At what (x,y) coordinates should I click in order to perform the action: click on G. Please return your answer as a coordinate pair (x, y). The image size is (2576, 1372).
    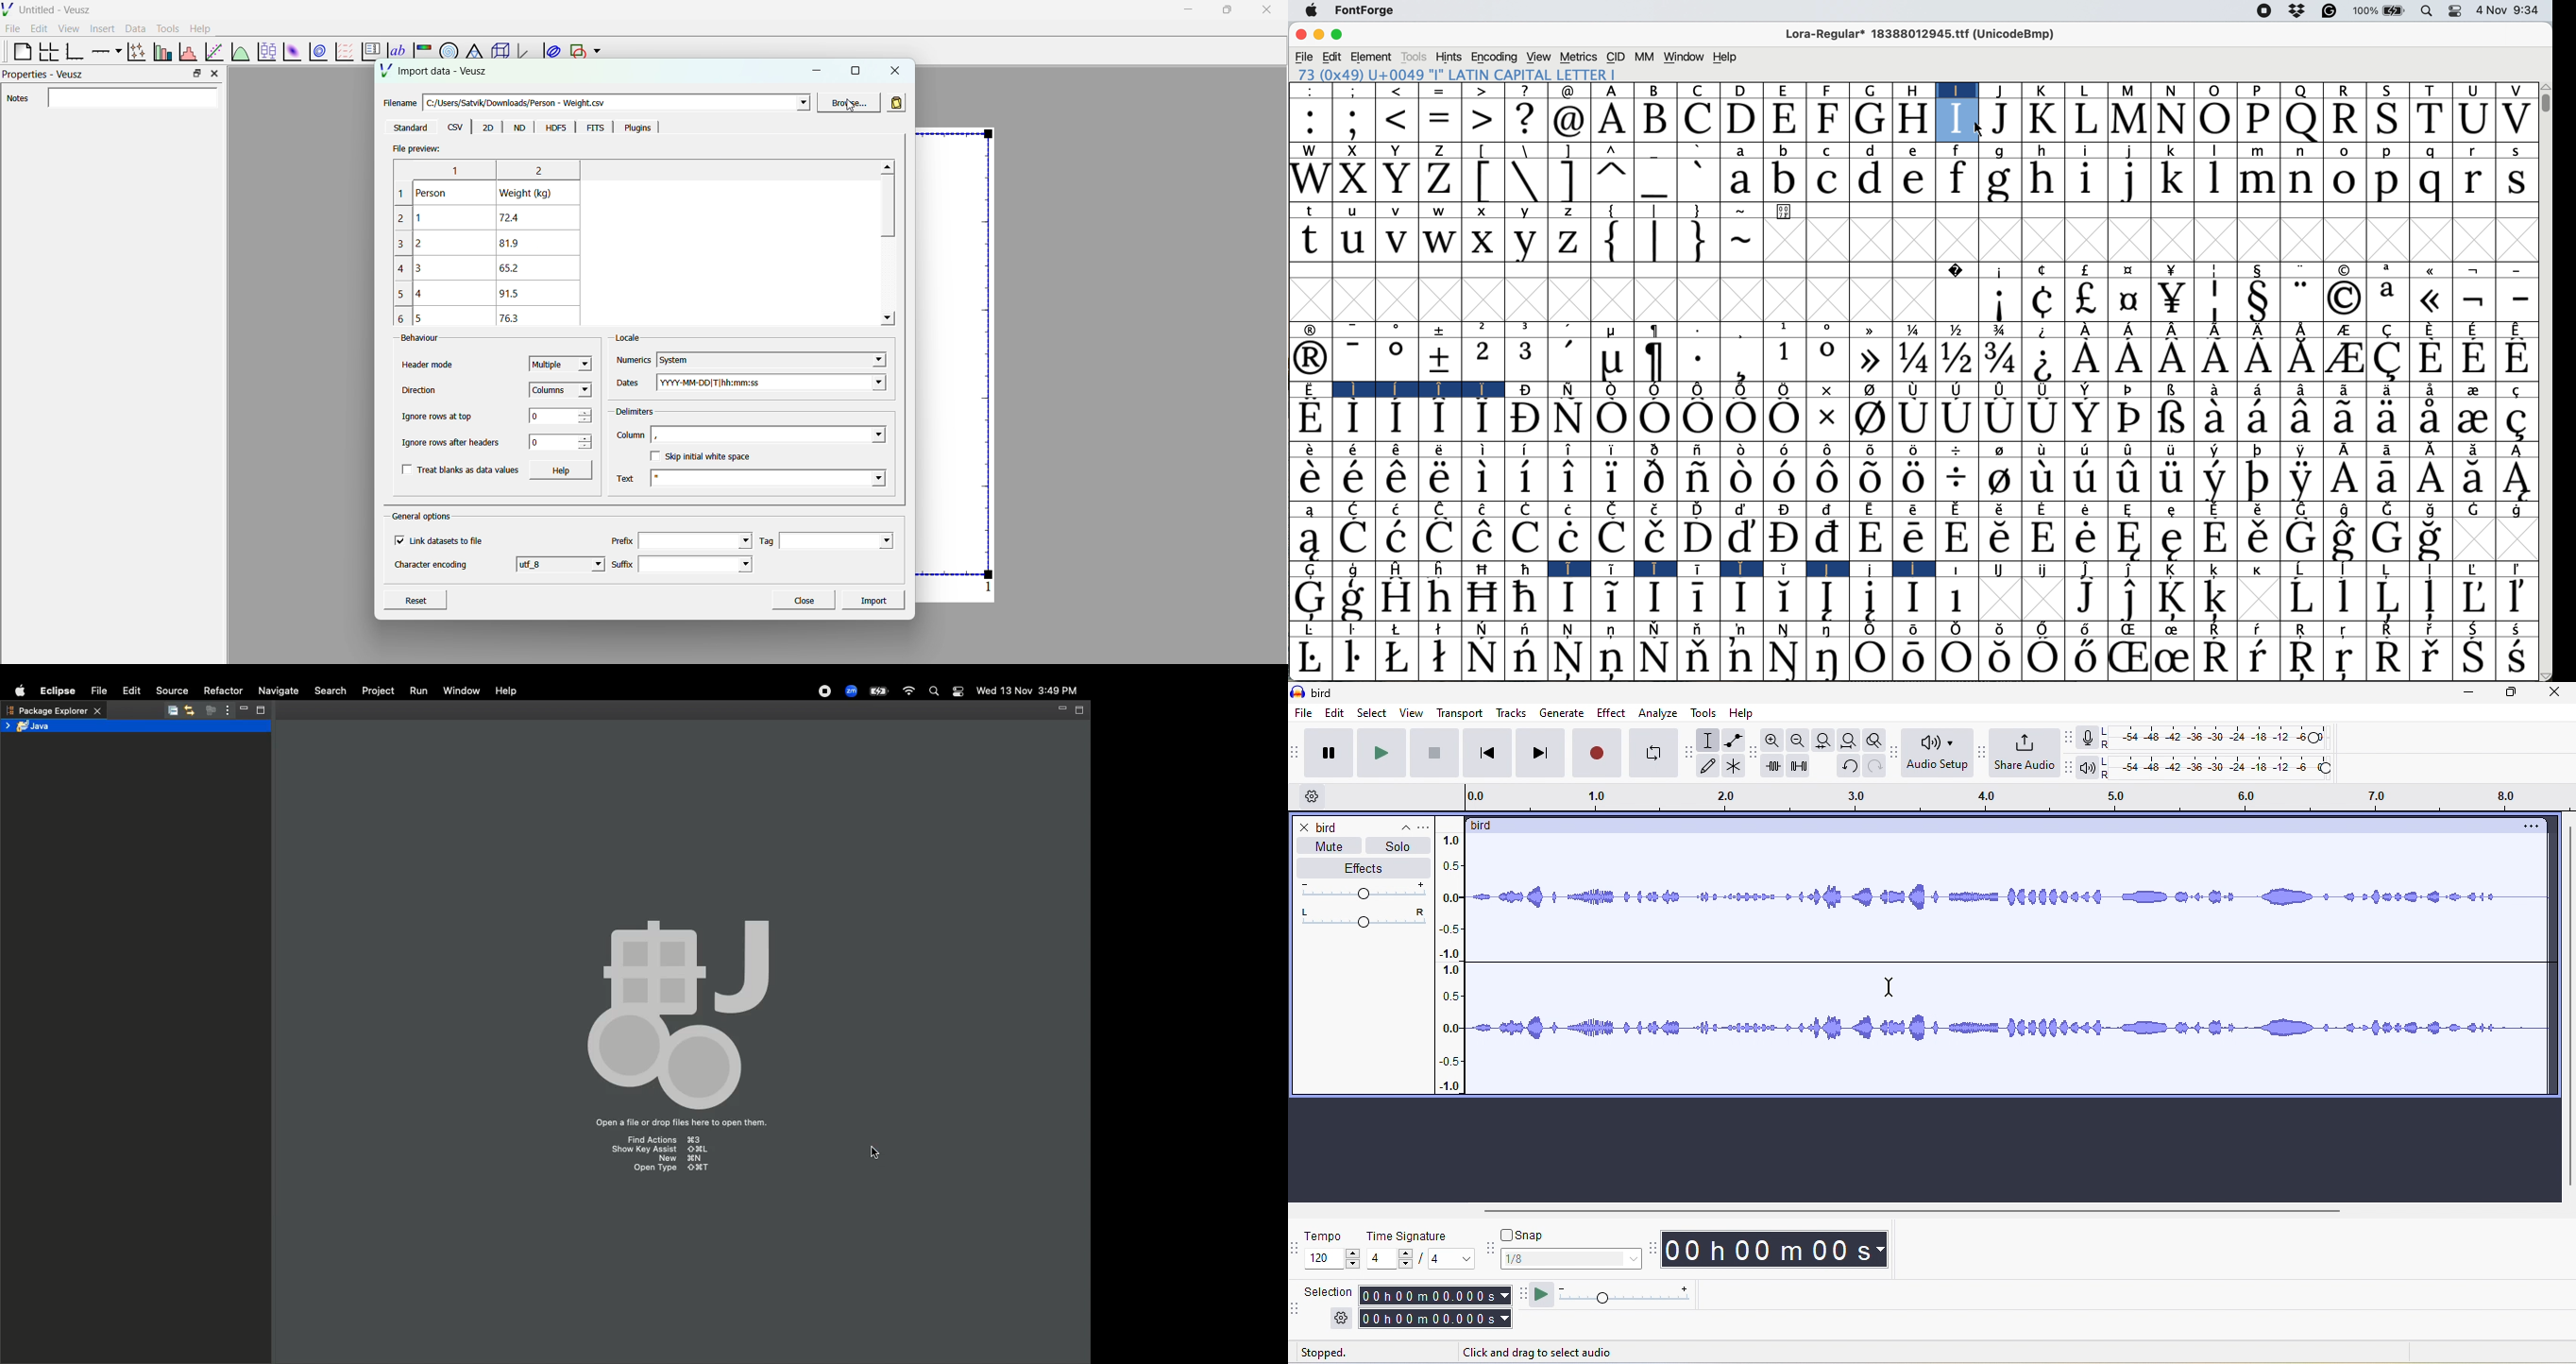
    Looking at the image, I should click on (1312, 570).